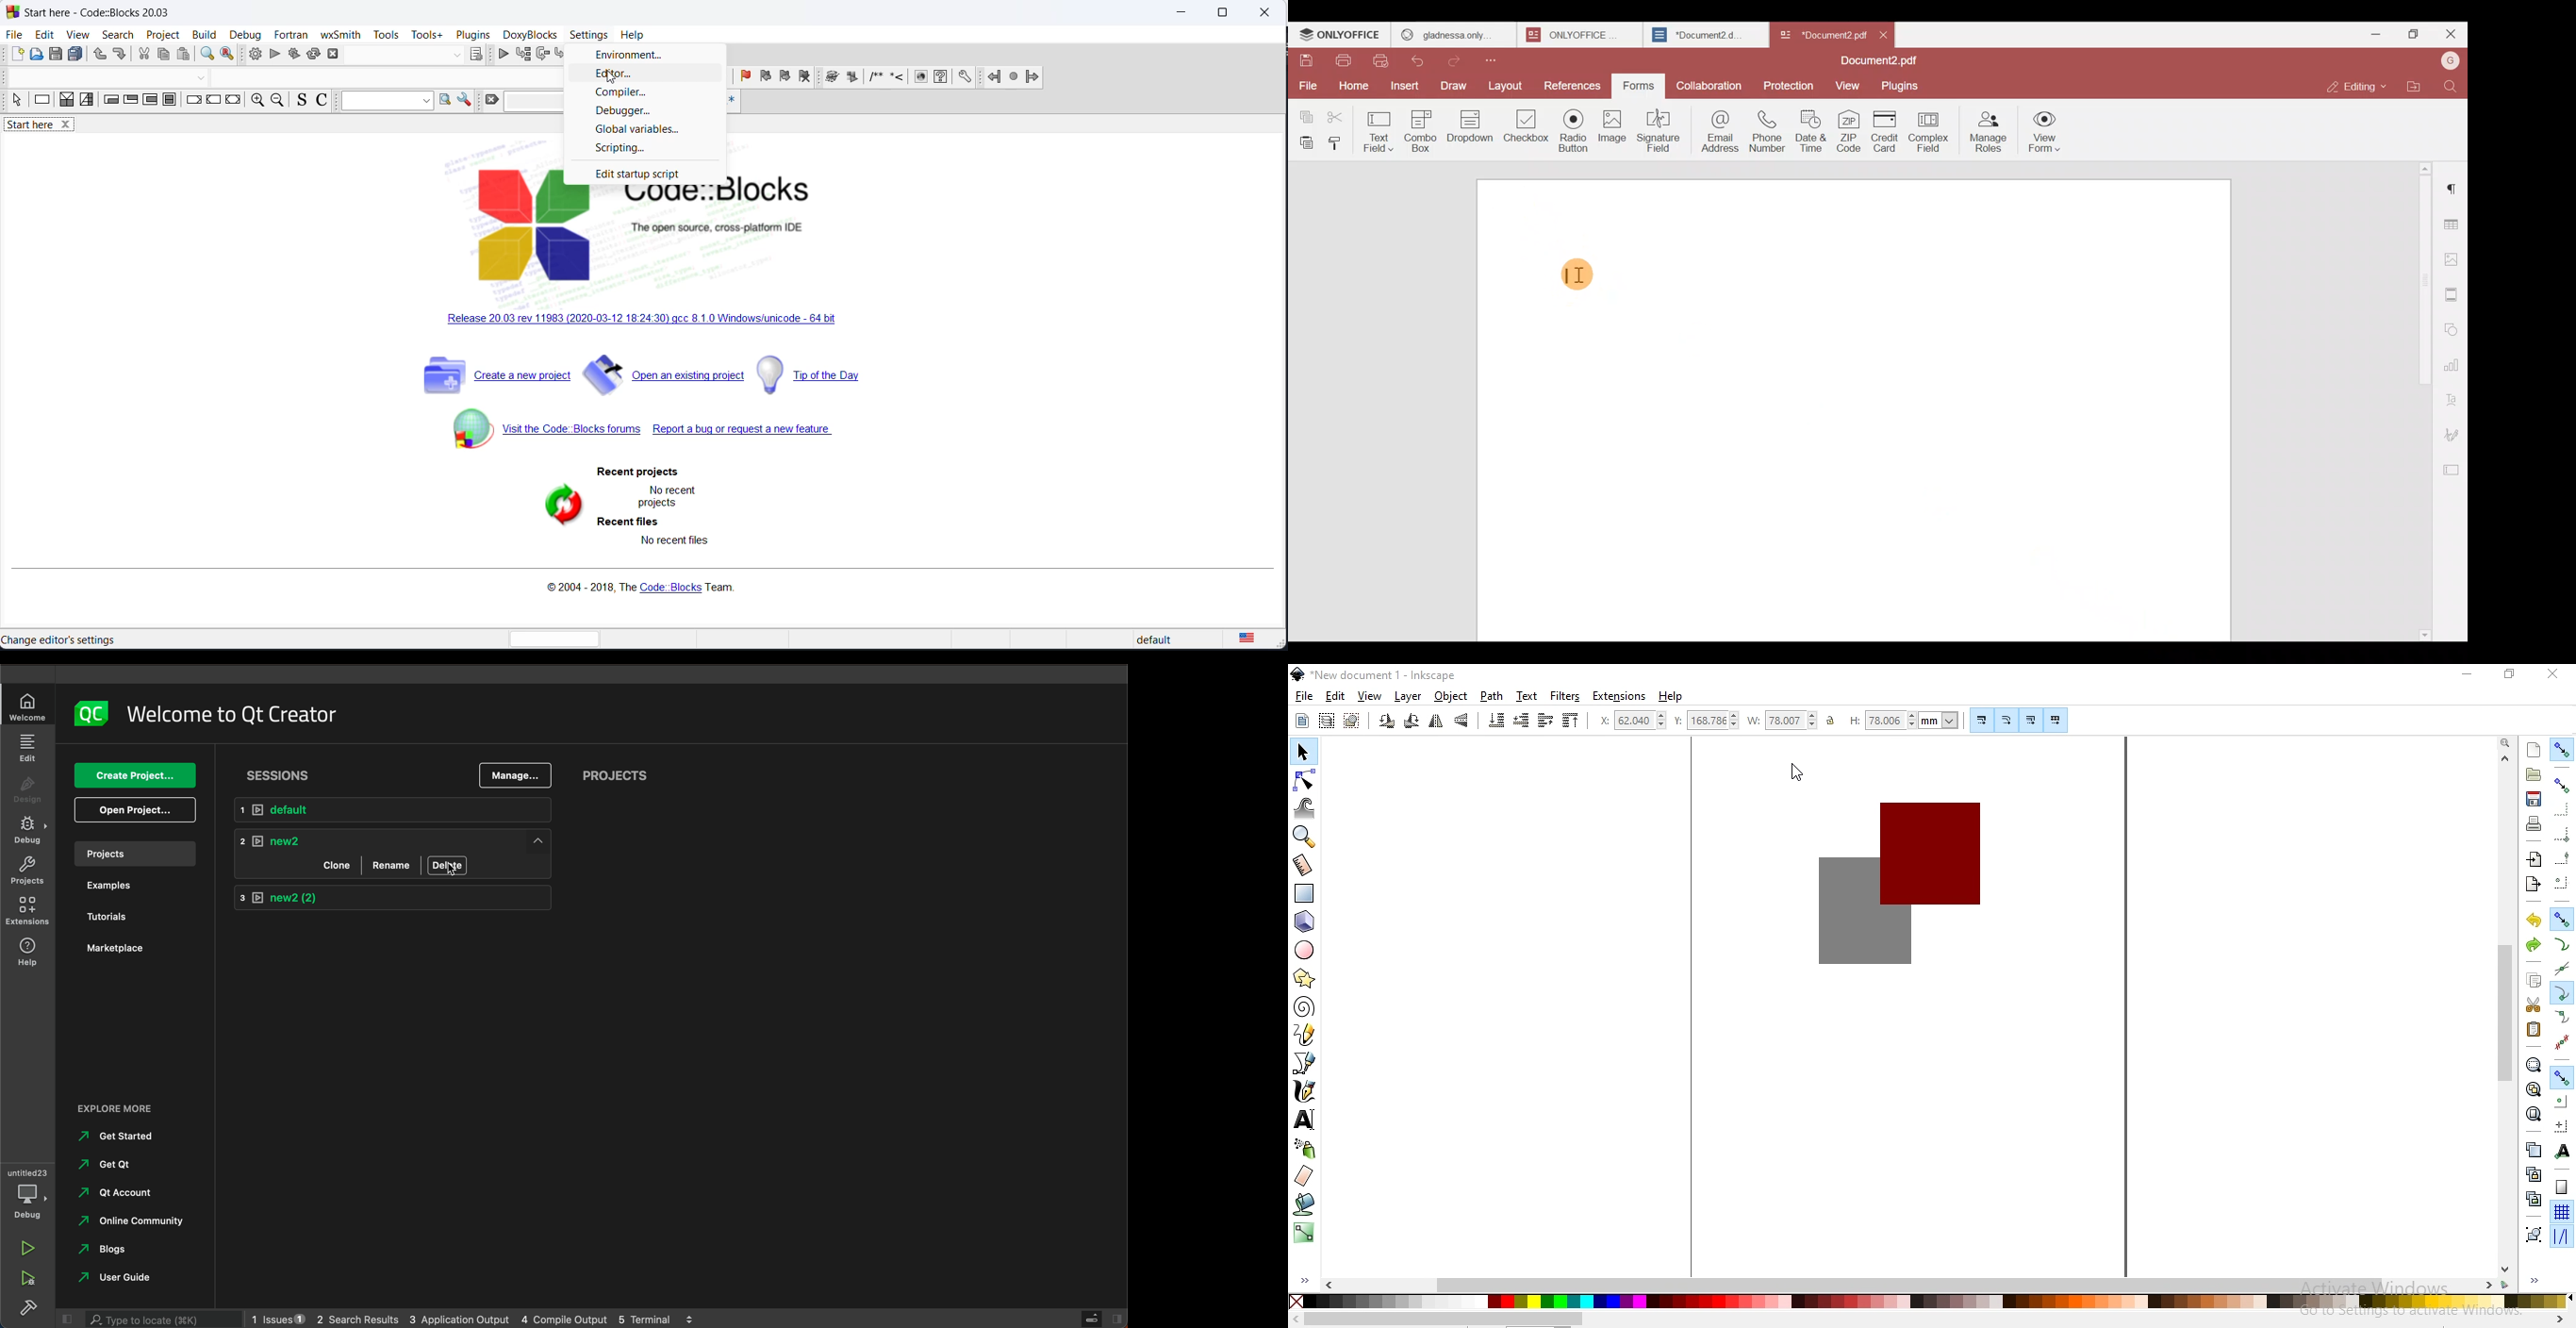 The image size is (2576, 1344). What do you see at coordinates (1453, 85) in the screenshot?
I see `Draw` at bounding box center [1453, 85].